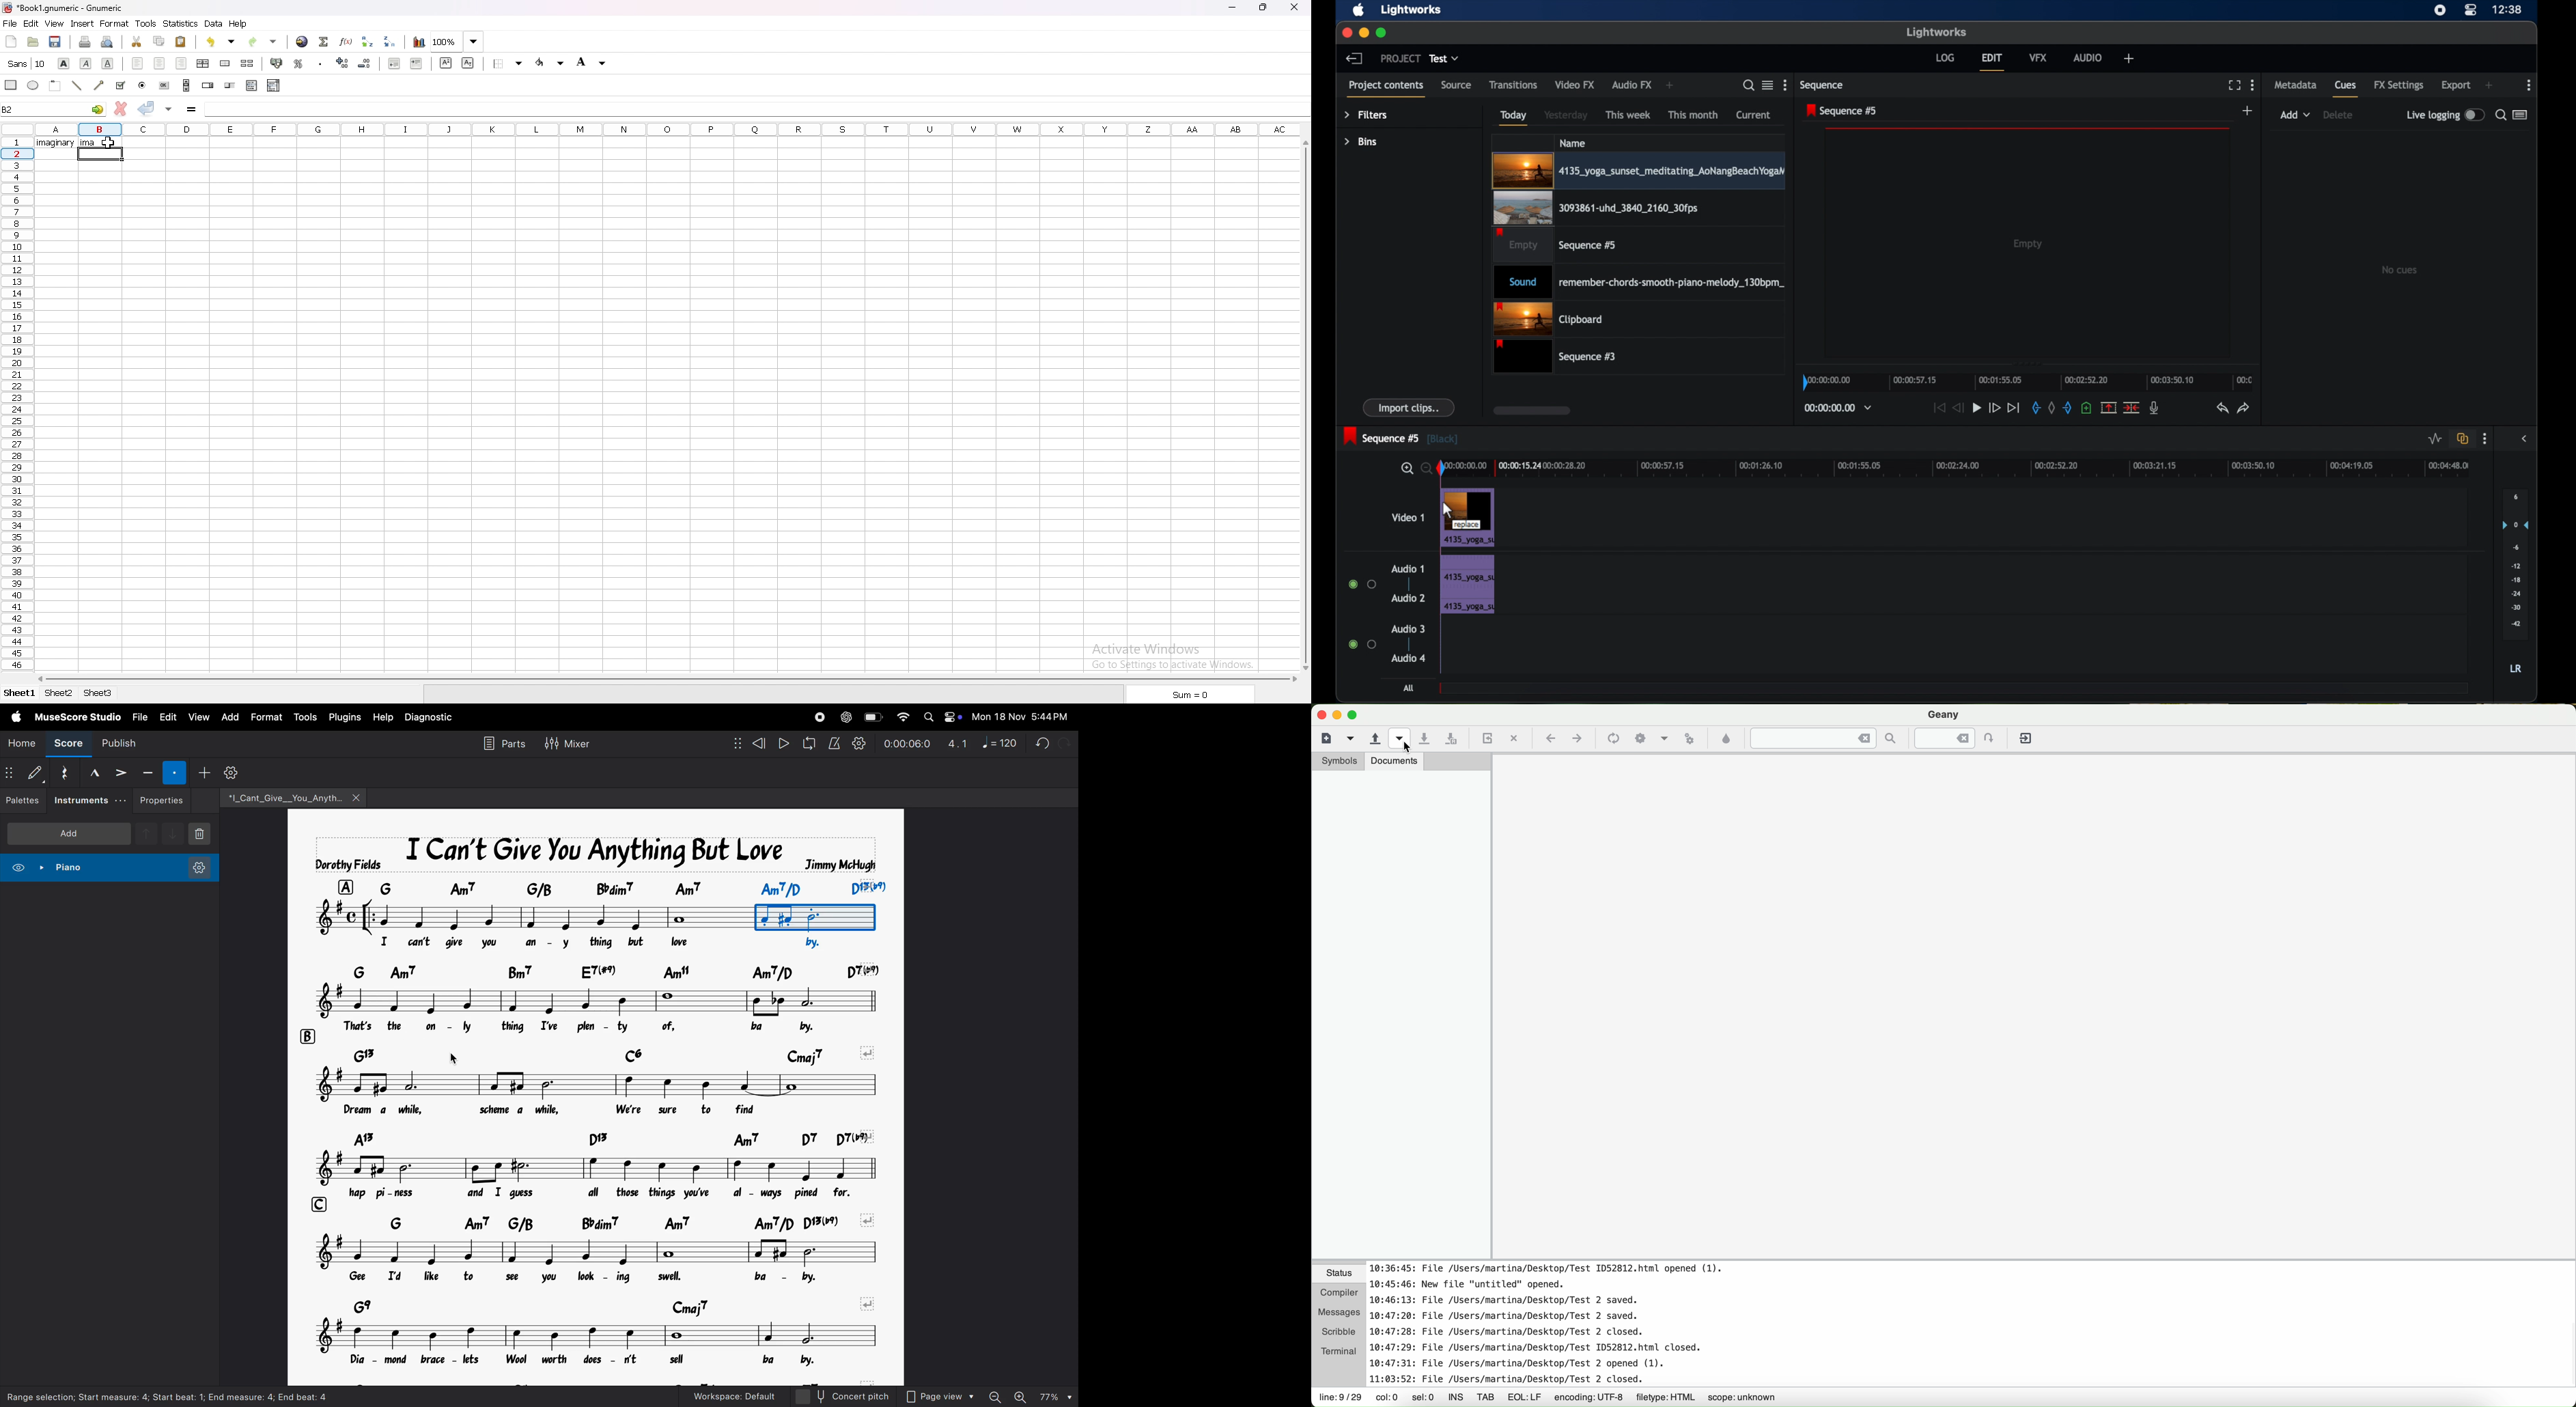 This screenshot has width=2576, height=1428. Describe the element at coordinates (230, 85) in the screenshot. I see `slider` at that location.